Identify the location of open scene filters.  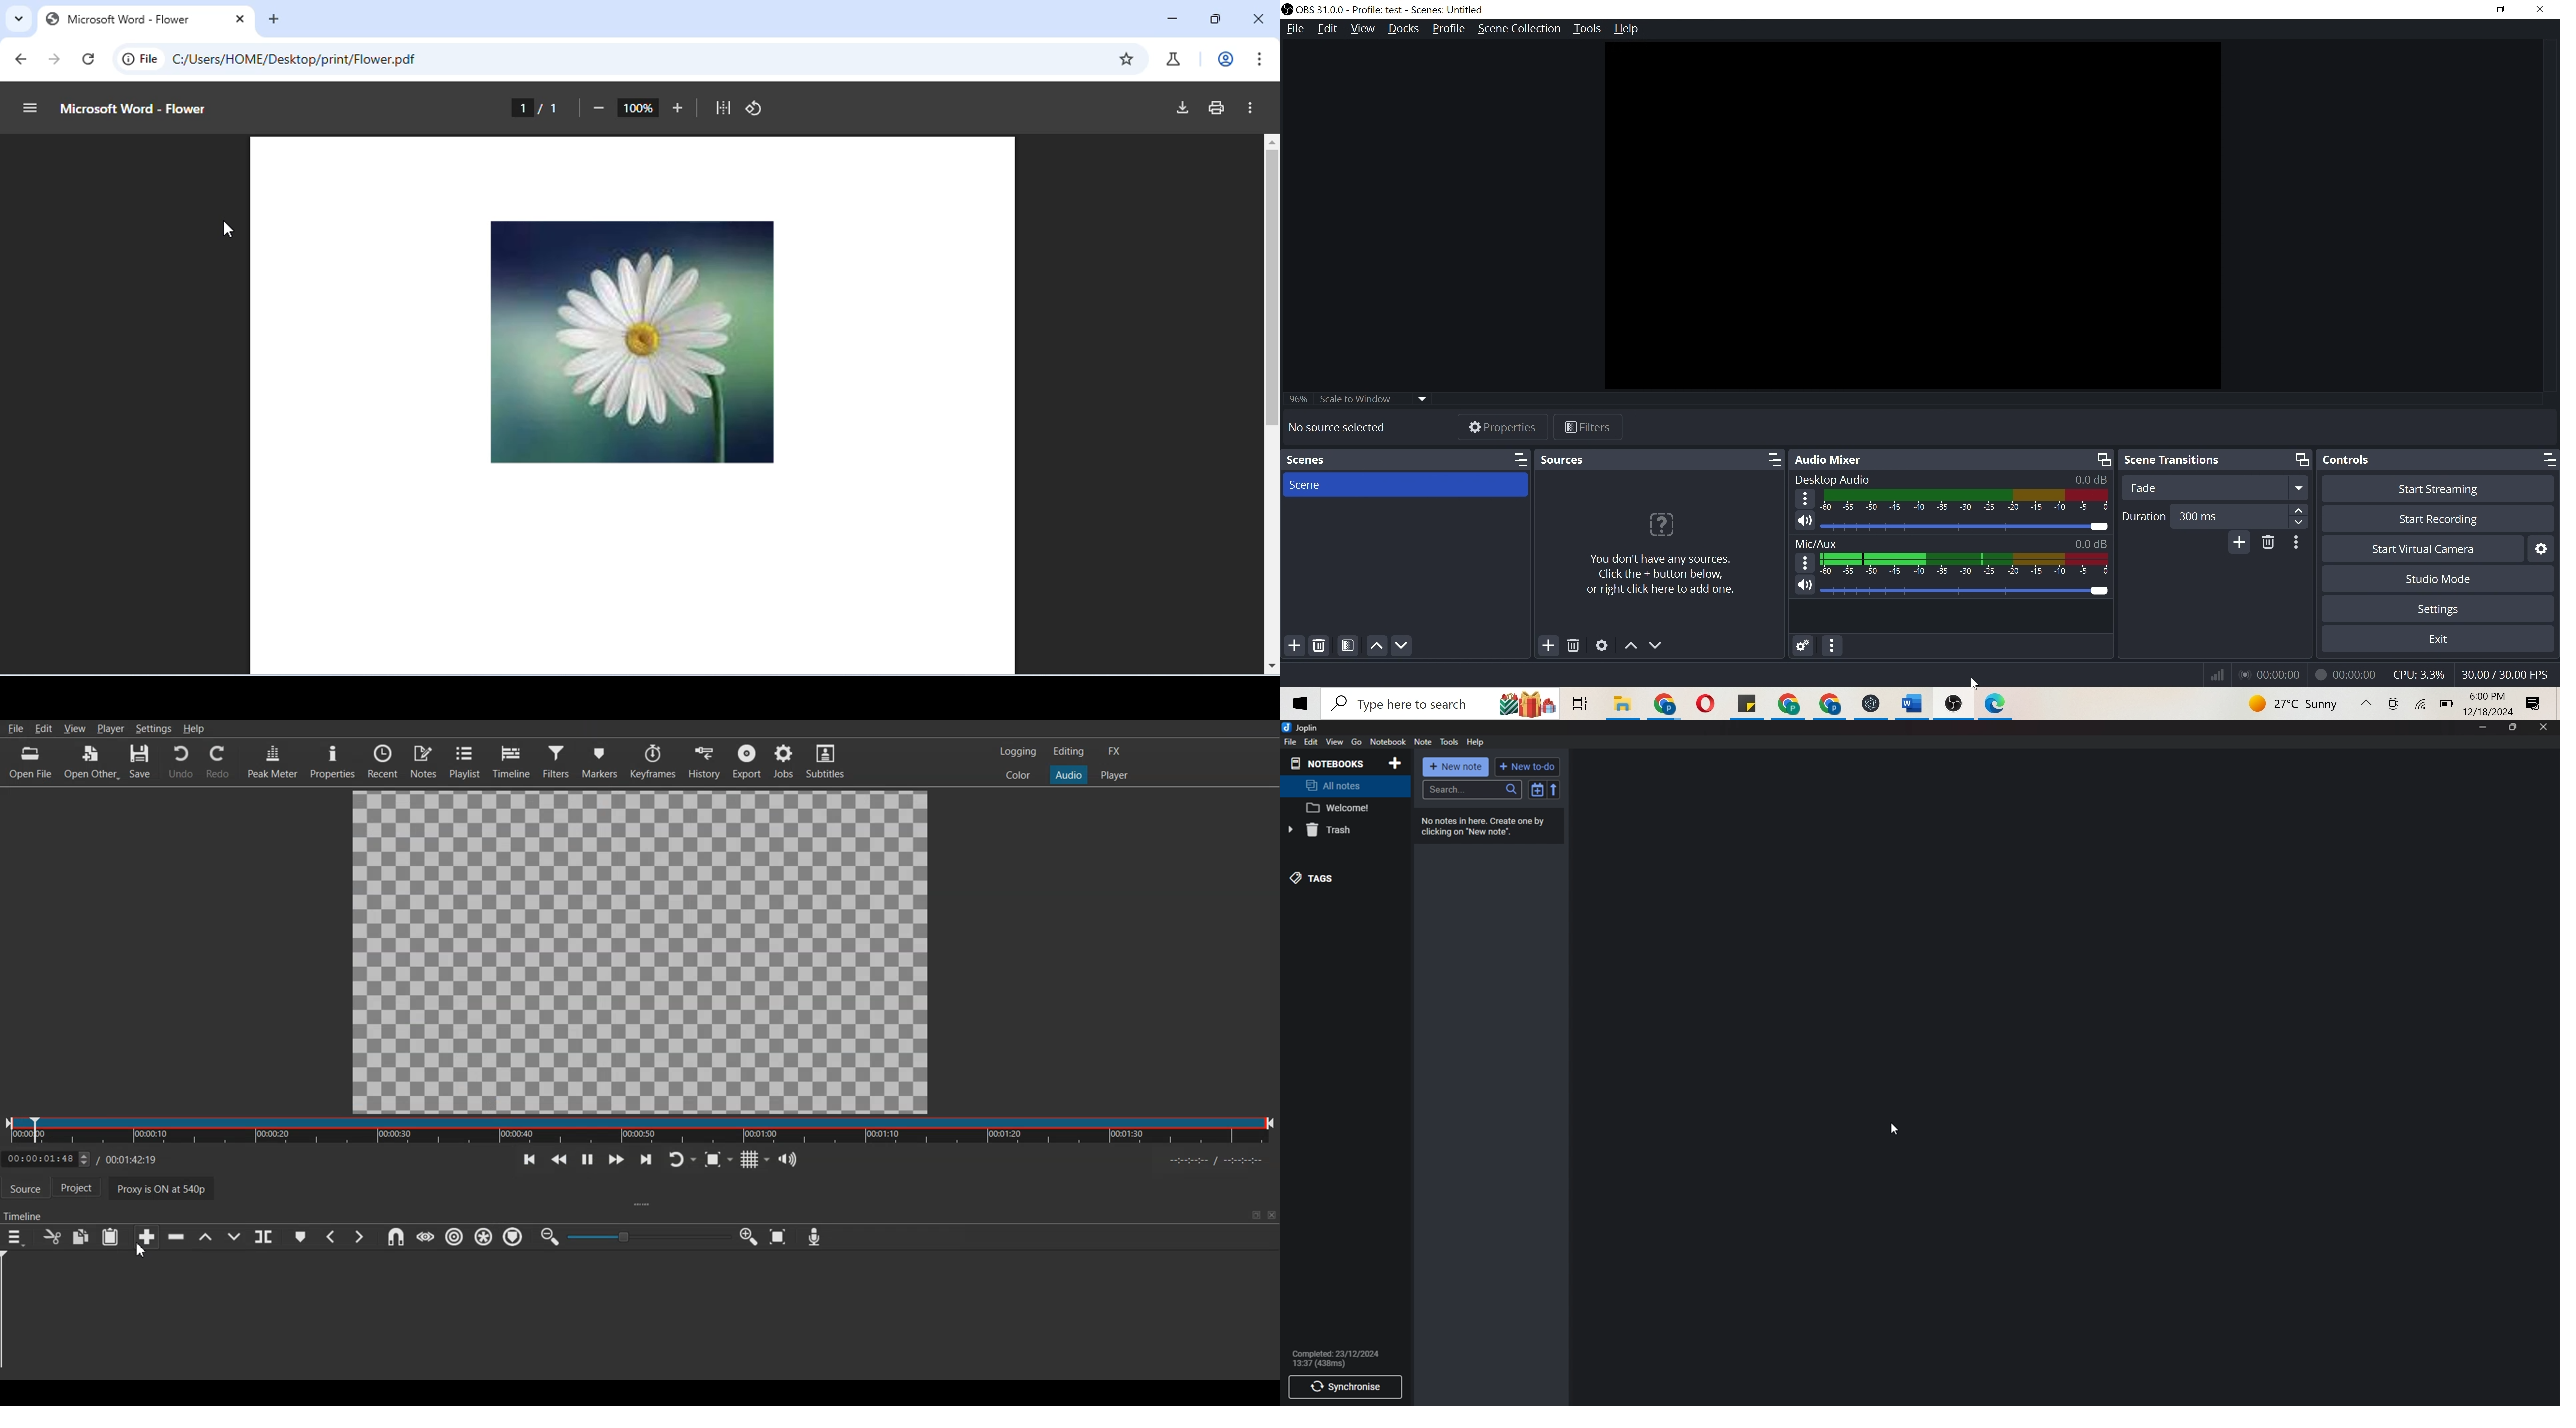
(1348, 642).